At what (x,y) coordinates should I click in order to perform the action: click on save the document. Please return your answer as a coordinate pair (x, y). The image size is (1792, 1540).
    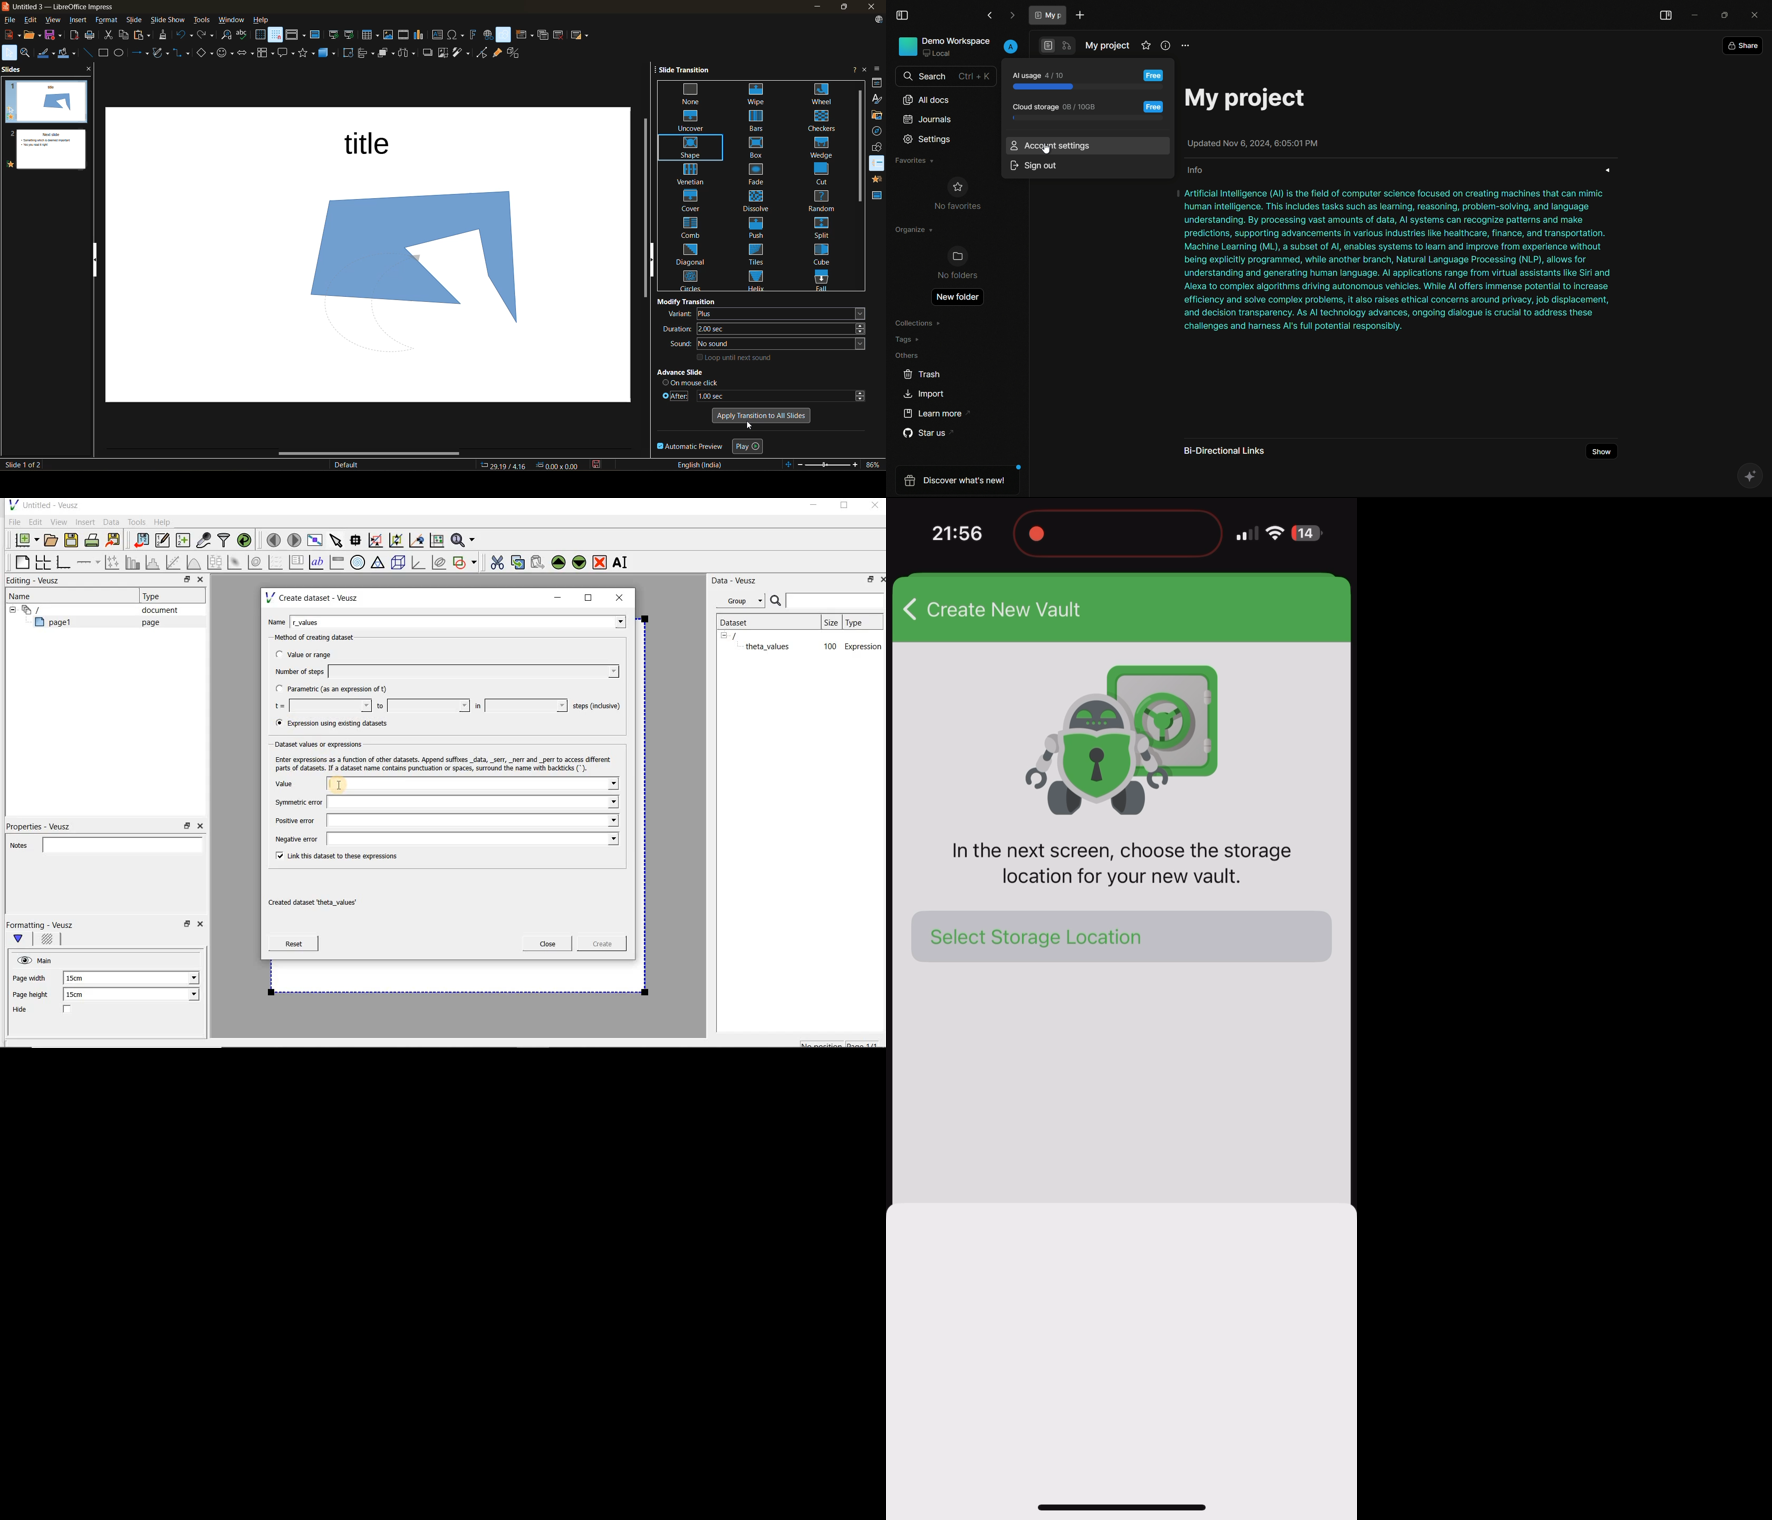
    Looking at the image, I should click on (74, 541).